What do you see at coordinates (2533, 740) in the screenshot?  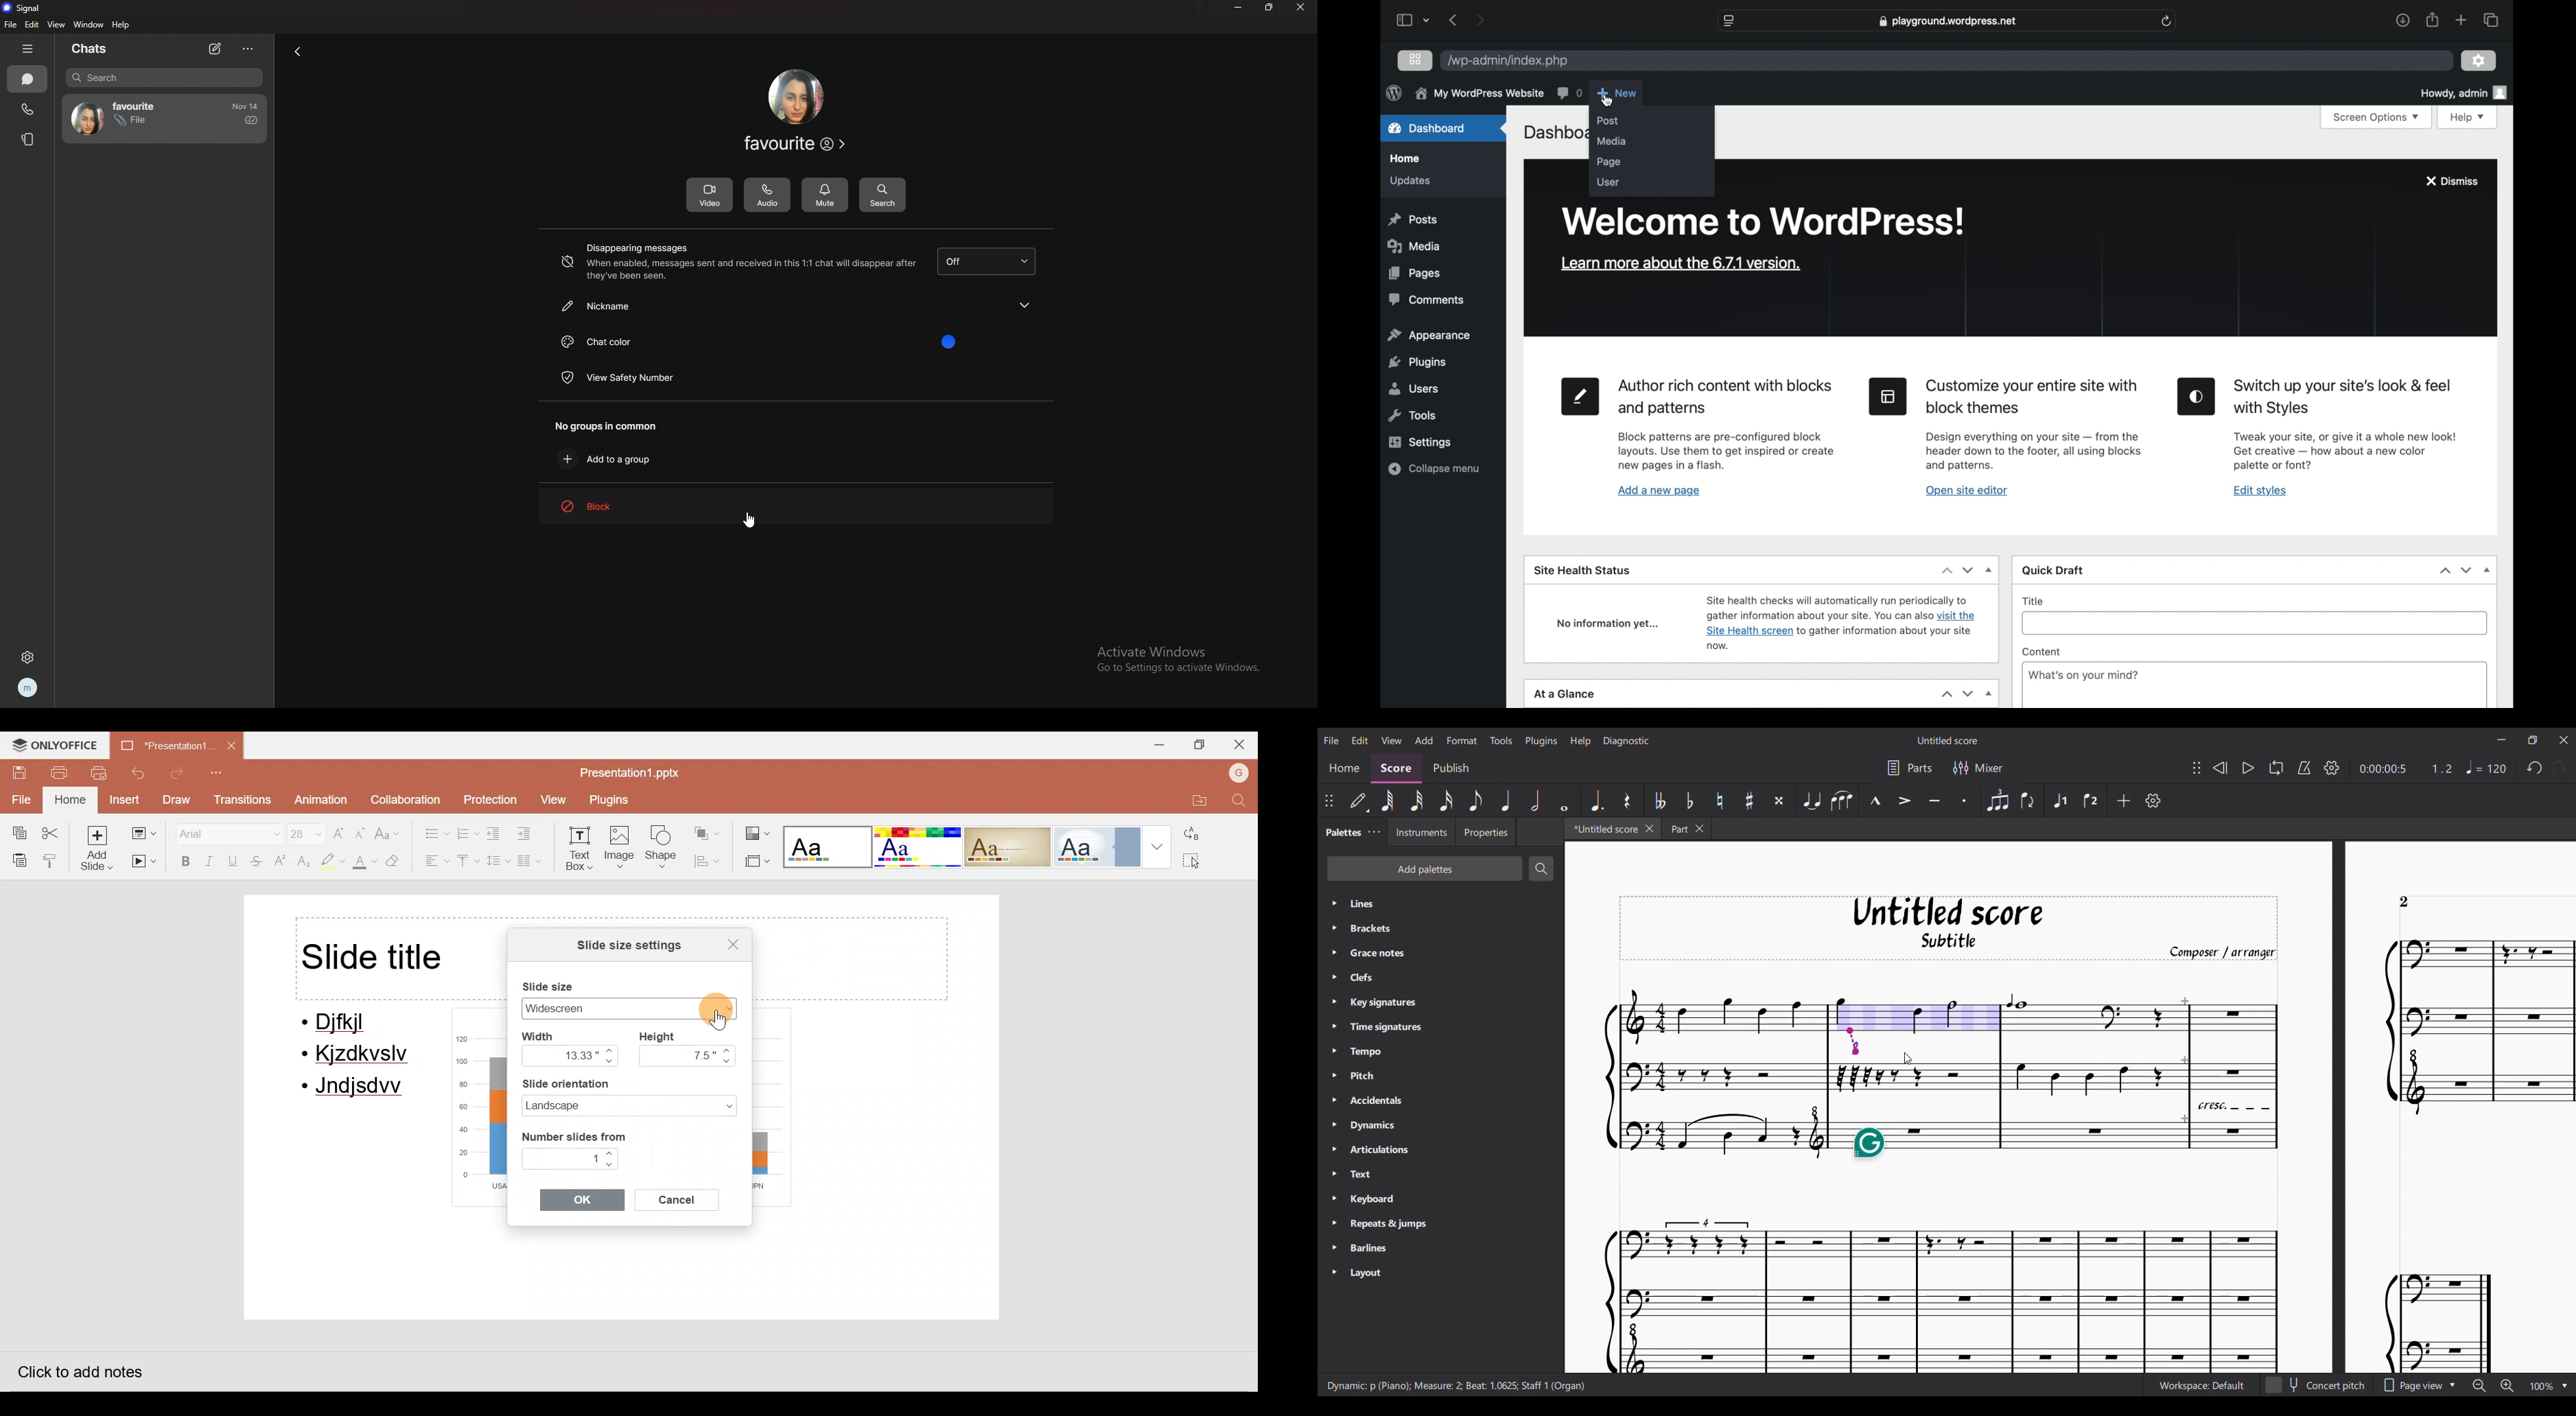 I see `Show interface in a smaller tab` at bounding box center [2533, 740].